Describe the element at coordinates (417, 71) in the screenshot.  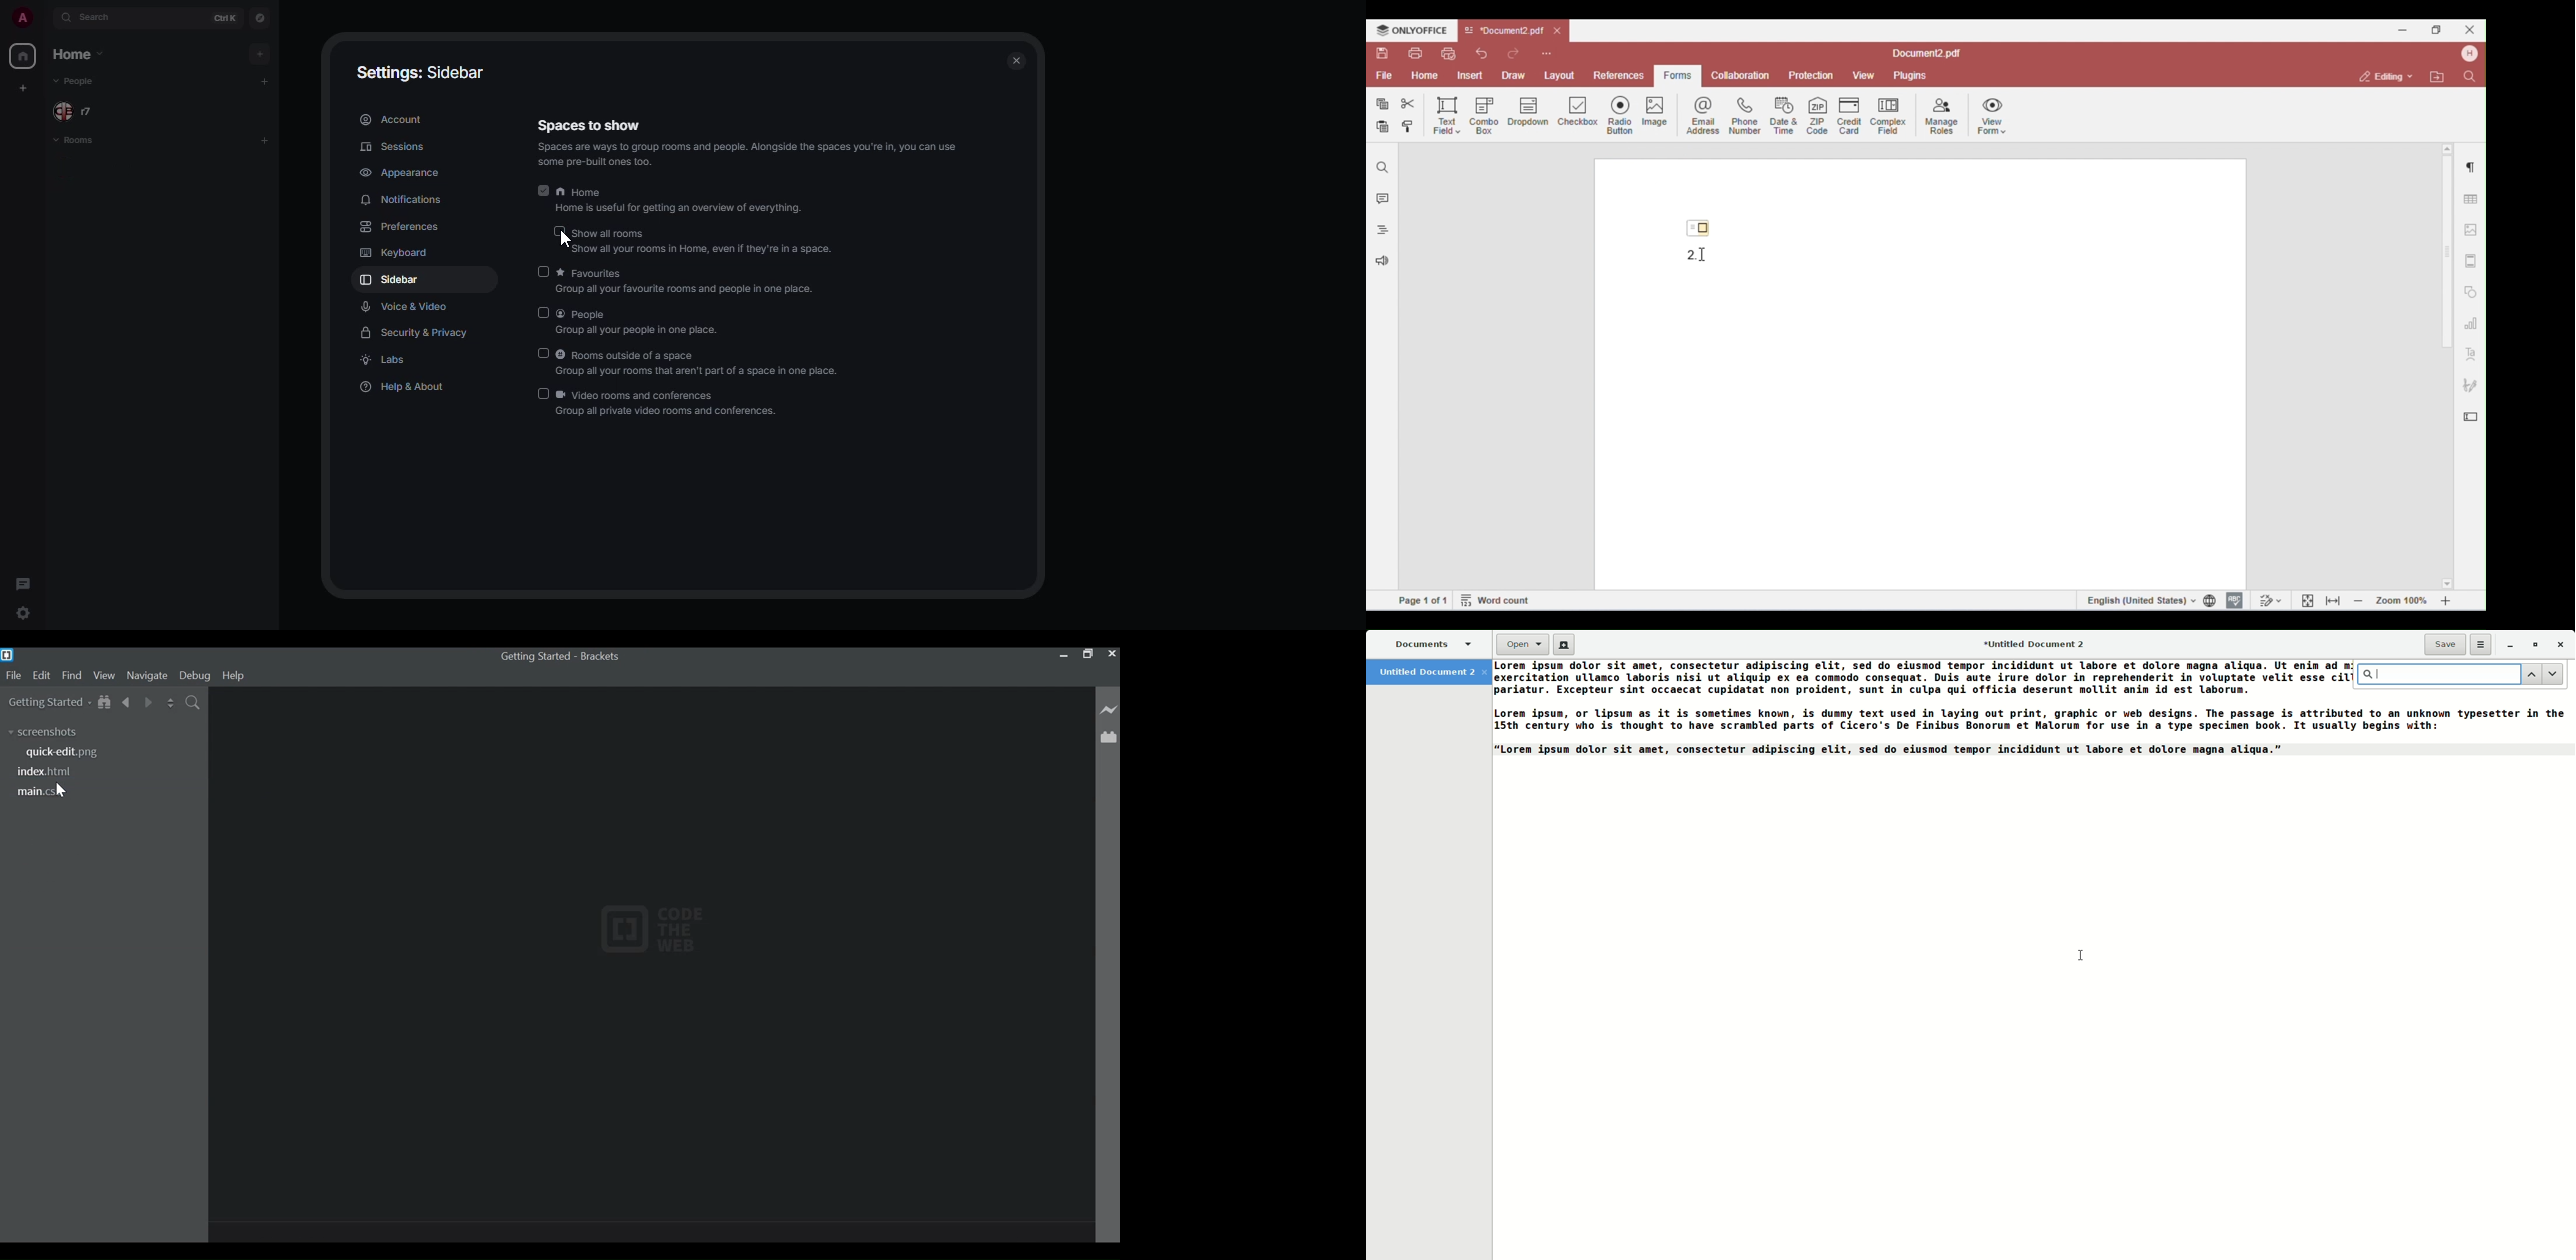
I see `settings: sidebar` at that location.